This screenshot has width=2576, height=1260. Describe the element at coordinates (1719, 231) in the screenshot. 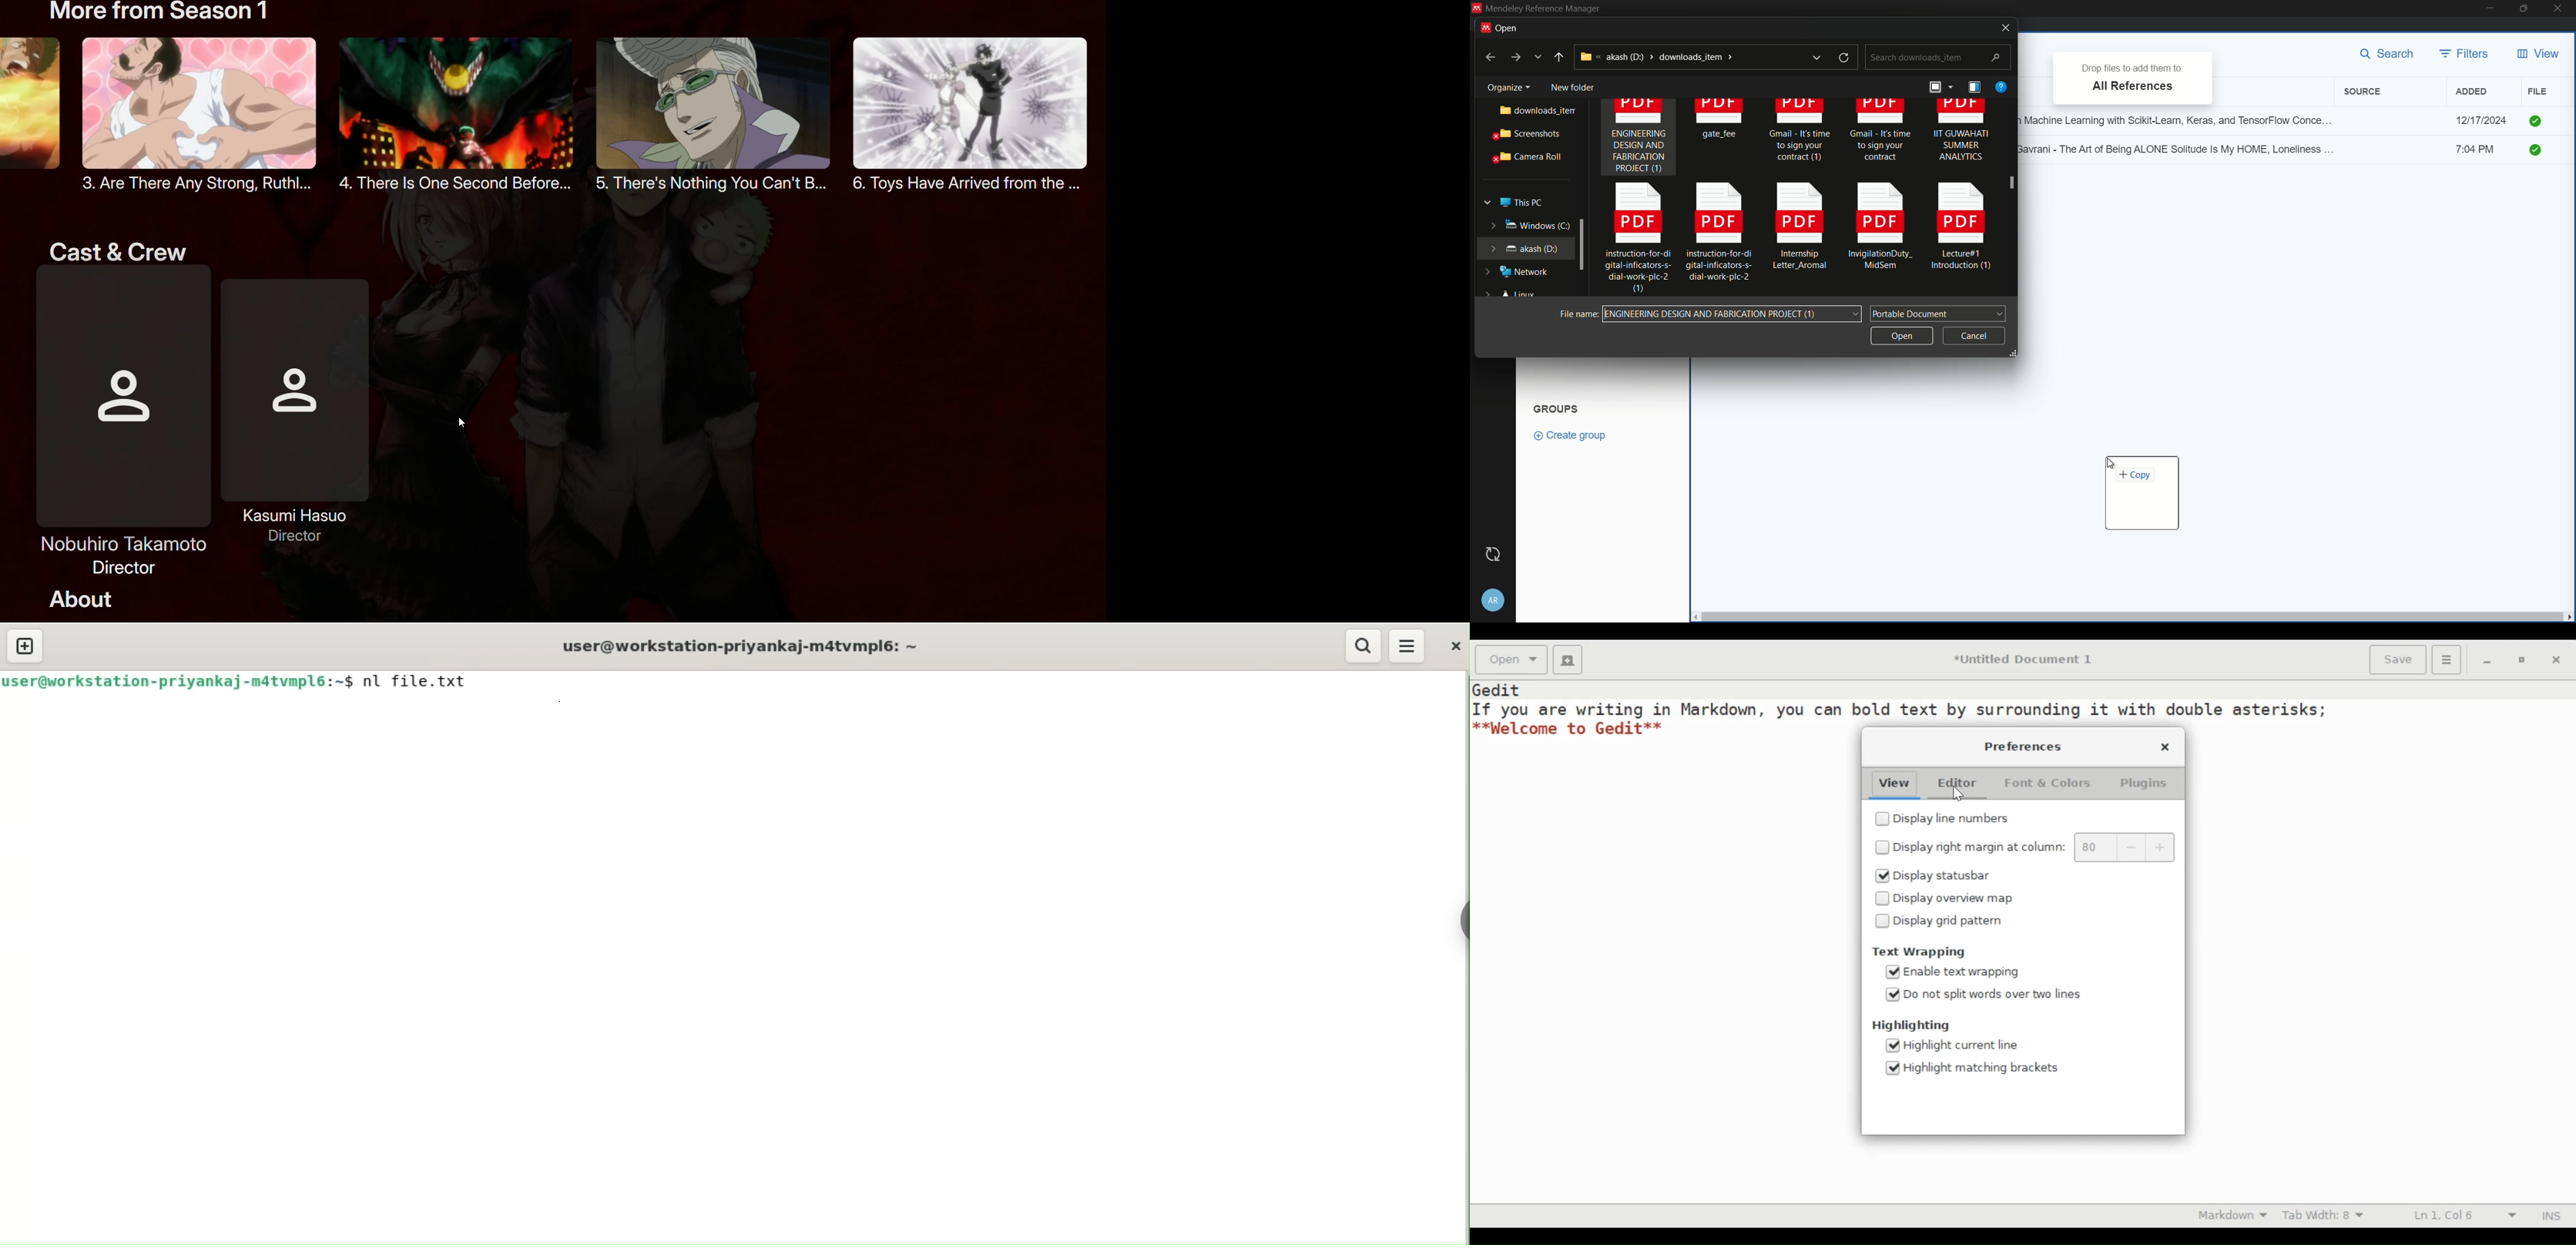

I see `instruction-for-di
gital-inficators-s-
dial-work-plc-2` at that location.